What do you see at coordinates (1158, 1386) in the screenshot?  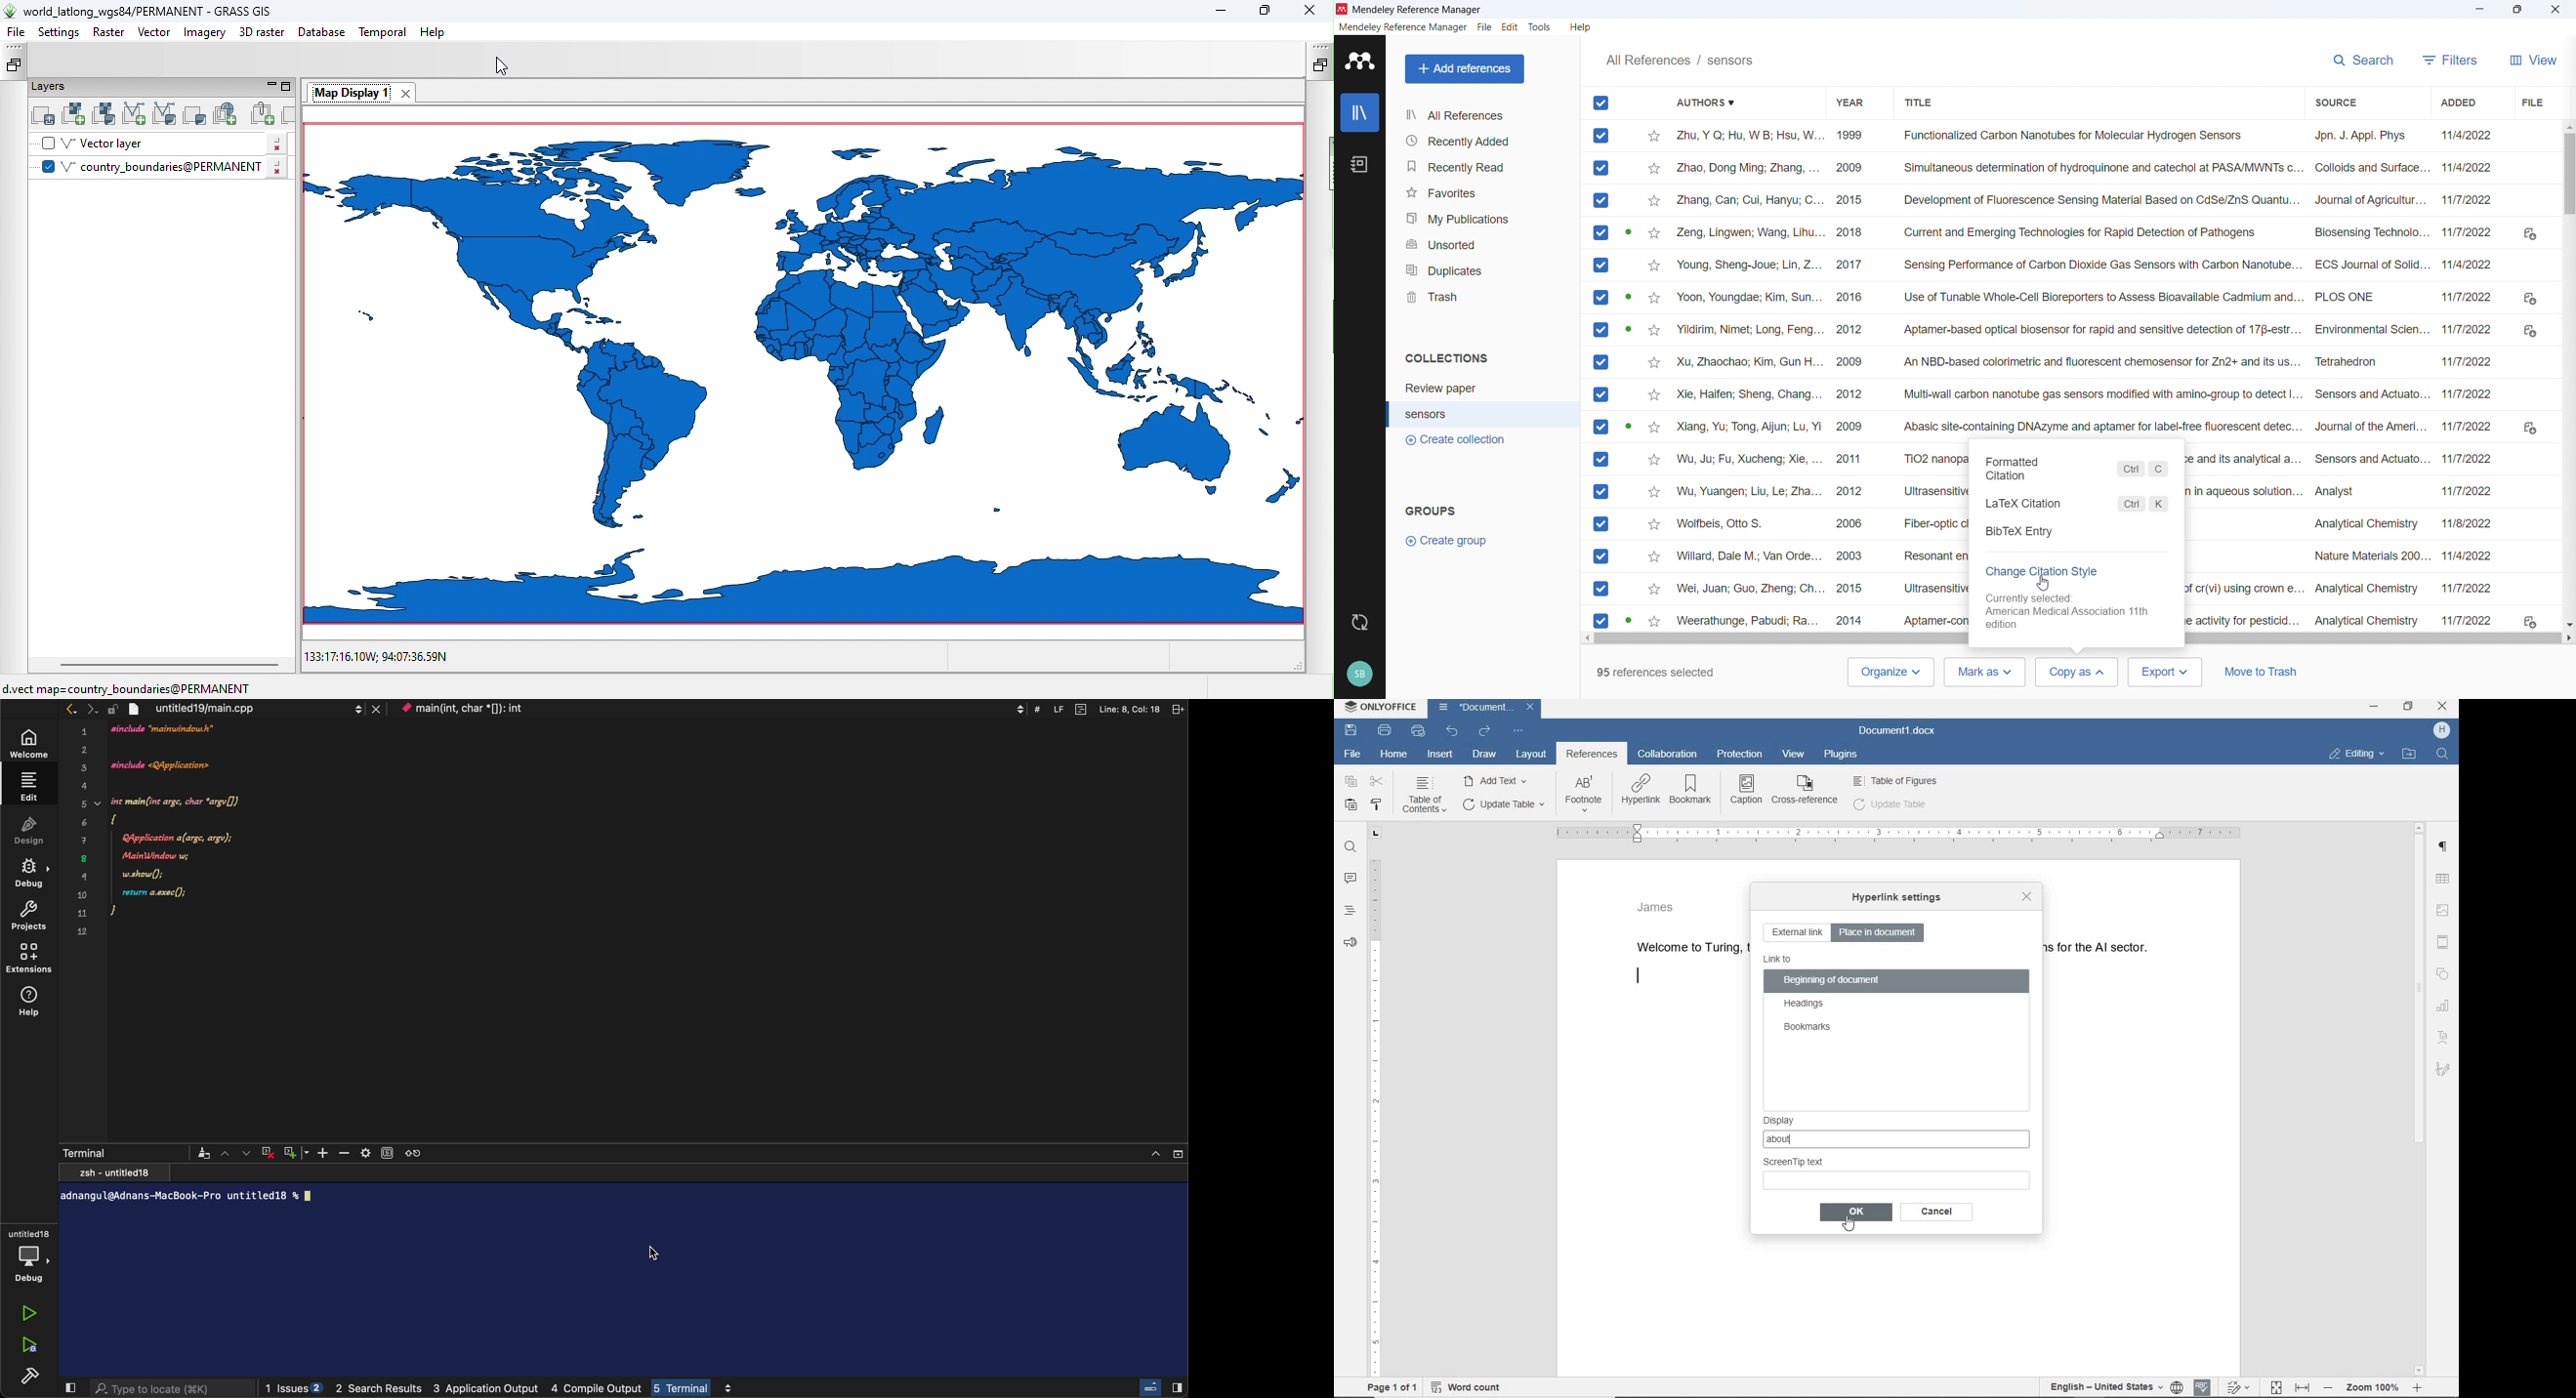 I see `close slidebar` at bounding box center [1158, 1386].